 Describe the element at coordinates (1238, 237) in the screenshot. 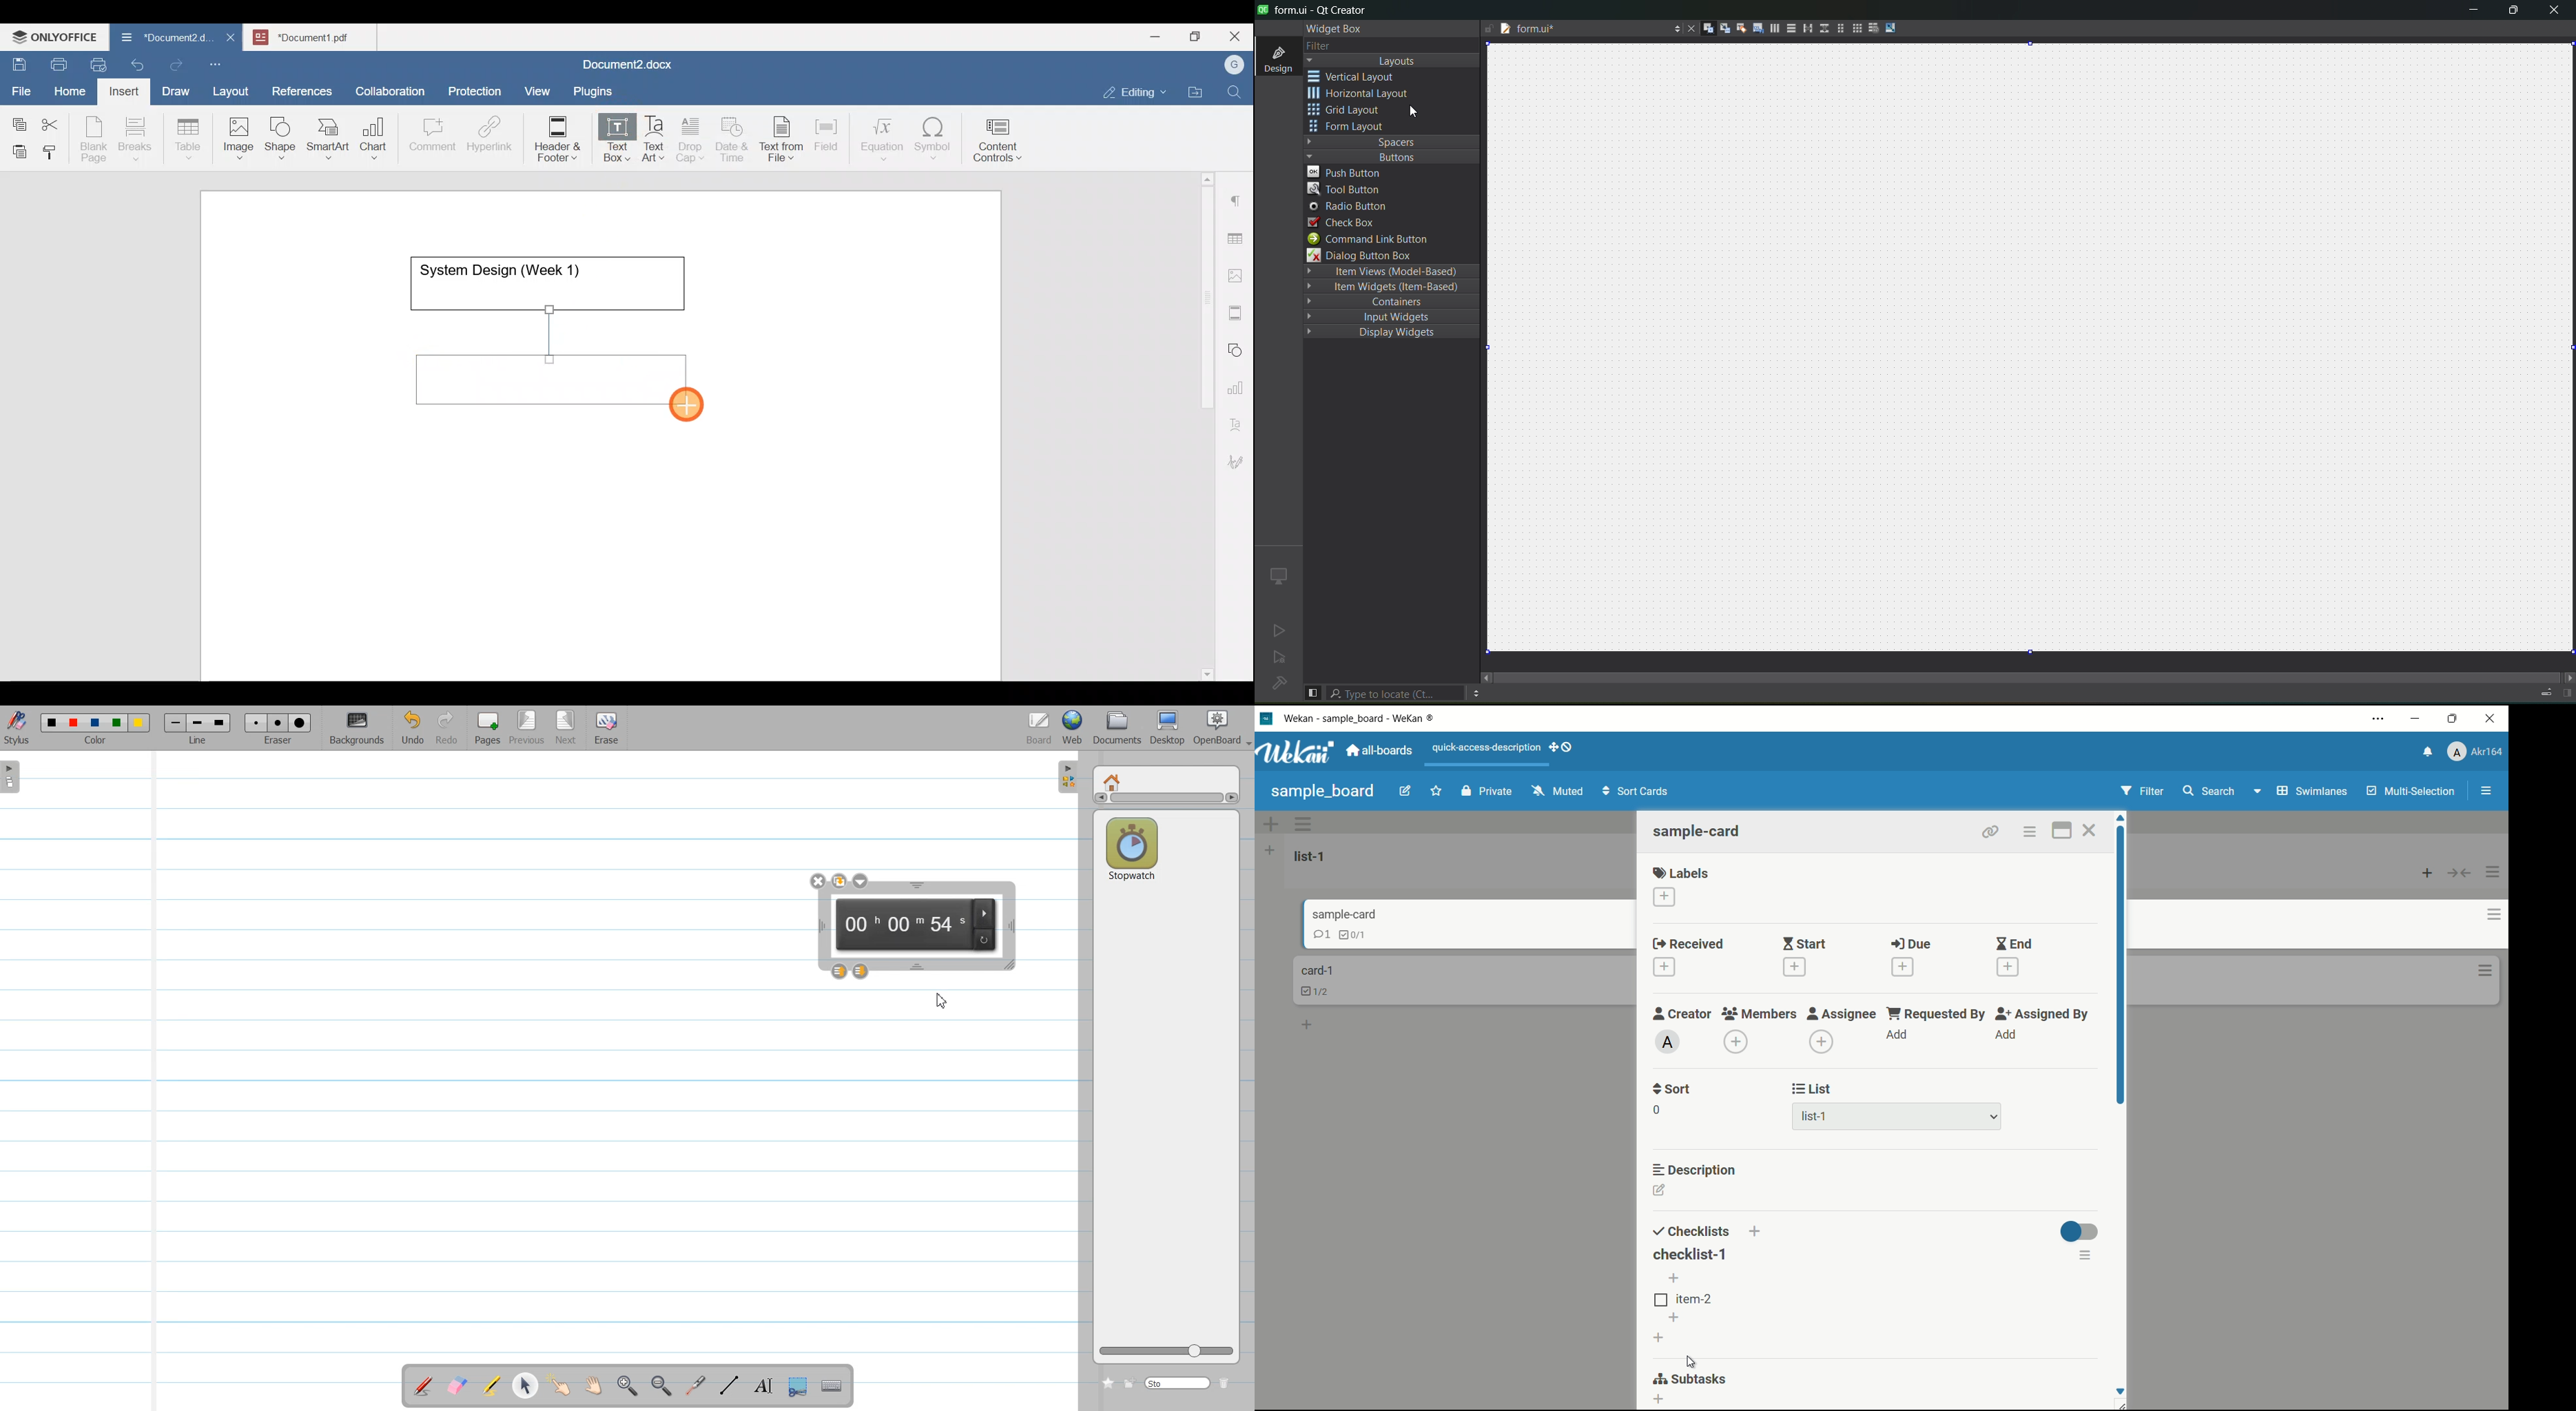

I see `Table settings` at that location.